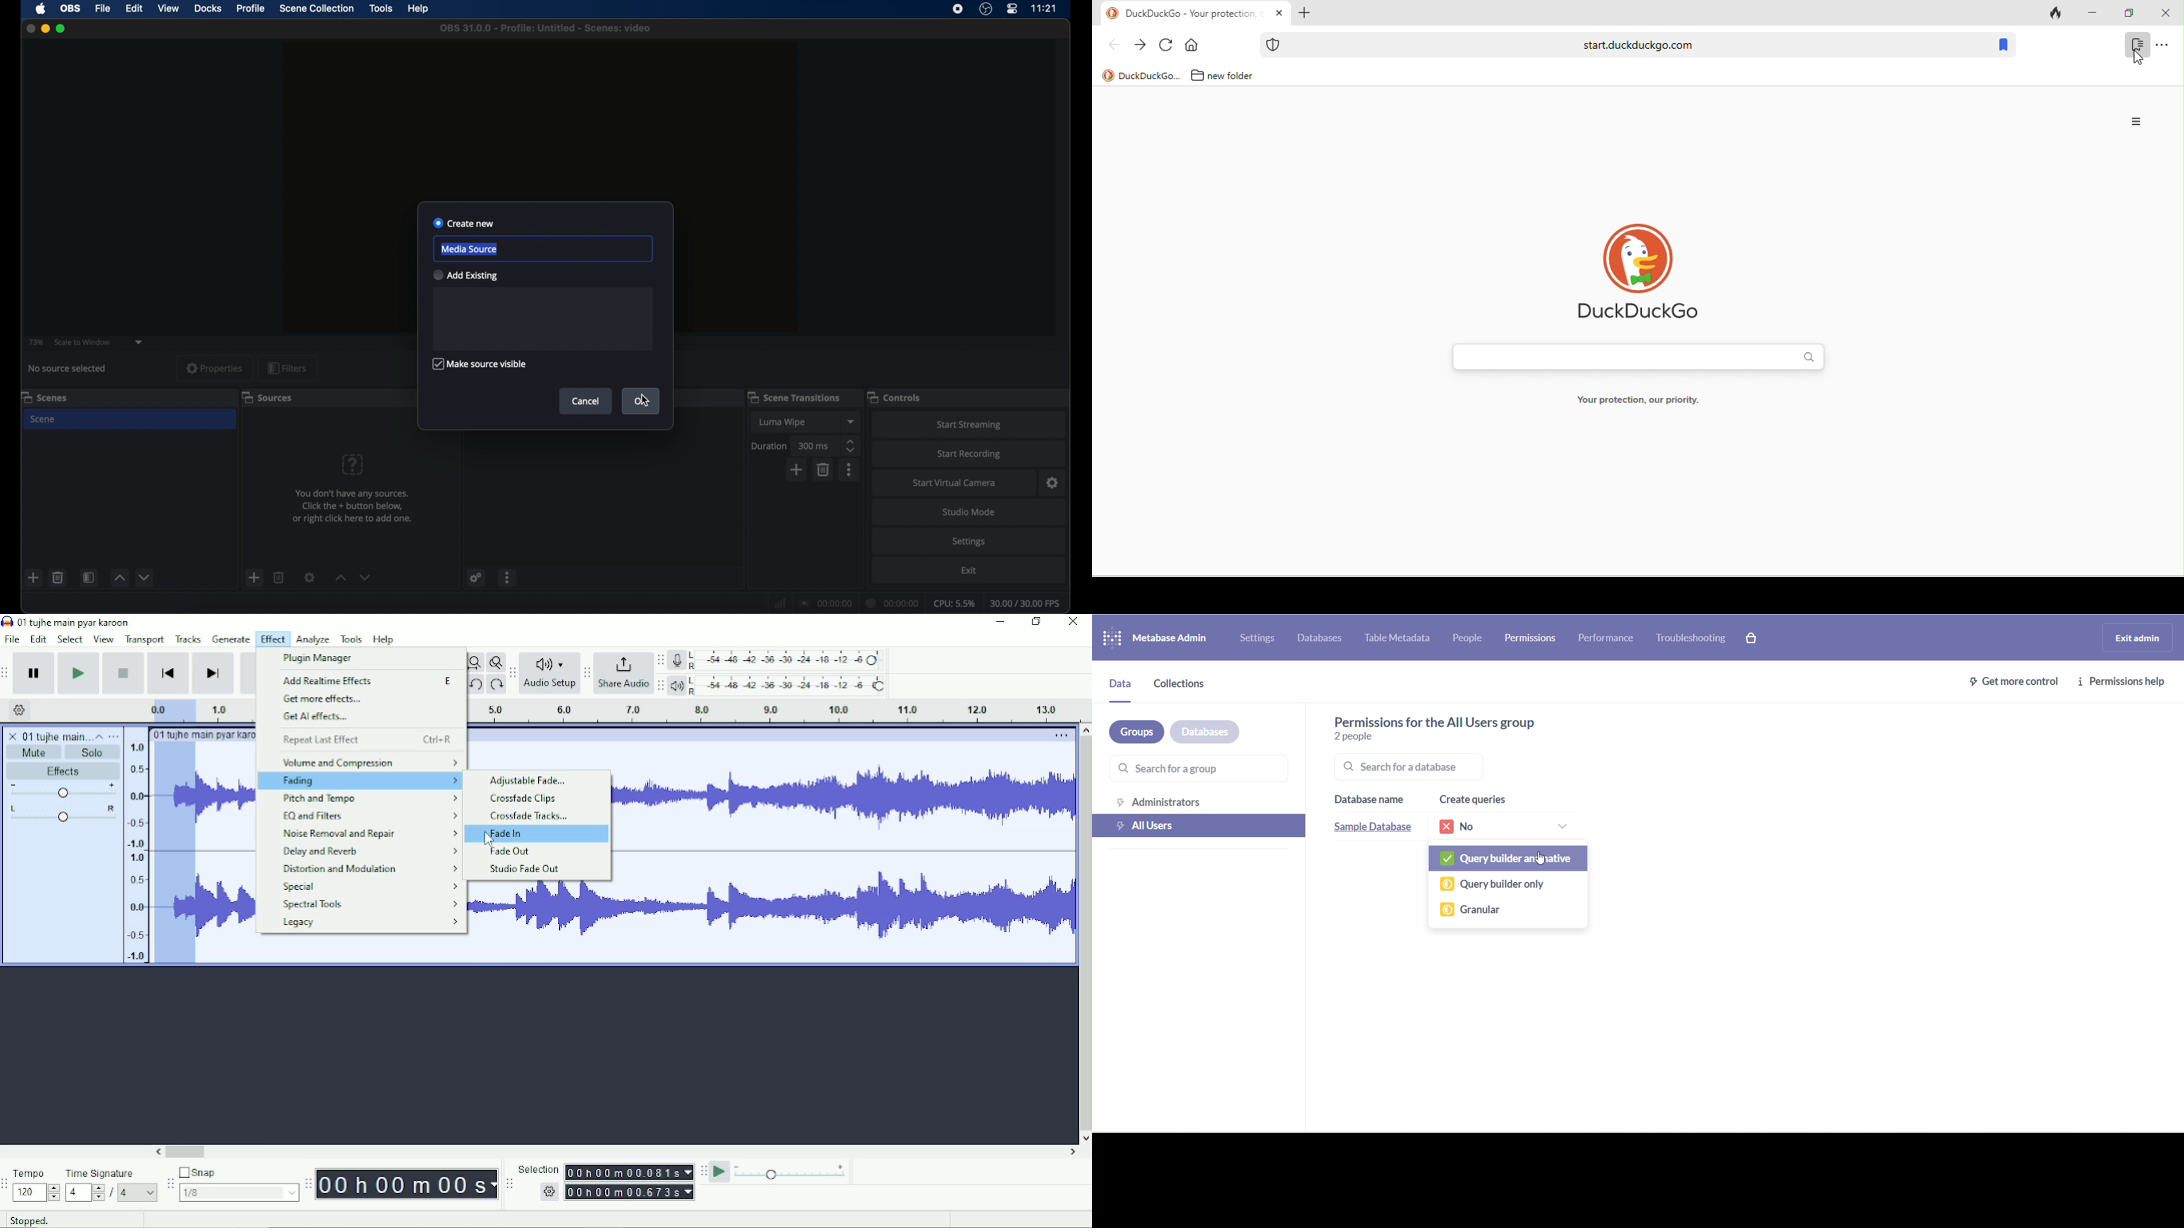 The width and height of the screenshot is (2184, 1232). I want to click on Audacity play-at-speed toolbar, so click(702, 1171).